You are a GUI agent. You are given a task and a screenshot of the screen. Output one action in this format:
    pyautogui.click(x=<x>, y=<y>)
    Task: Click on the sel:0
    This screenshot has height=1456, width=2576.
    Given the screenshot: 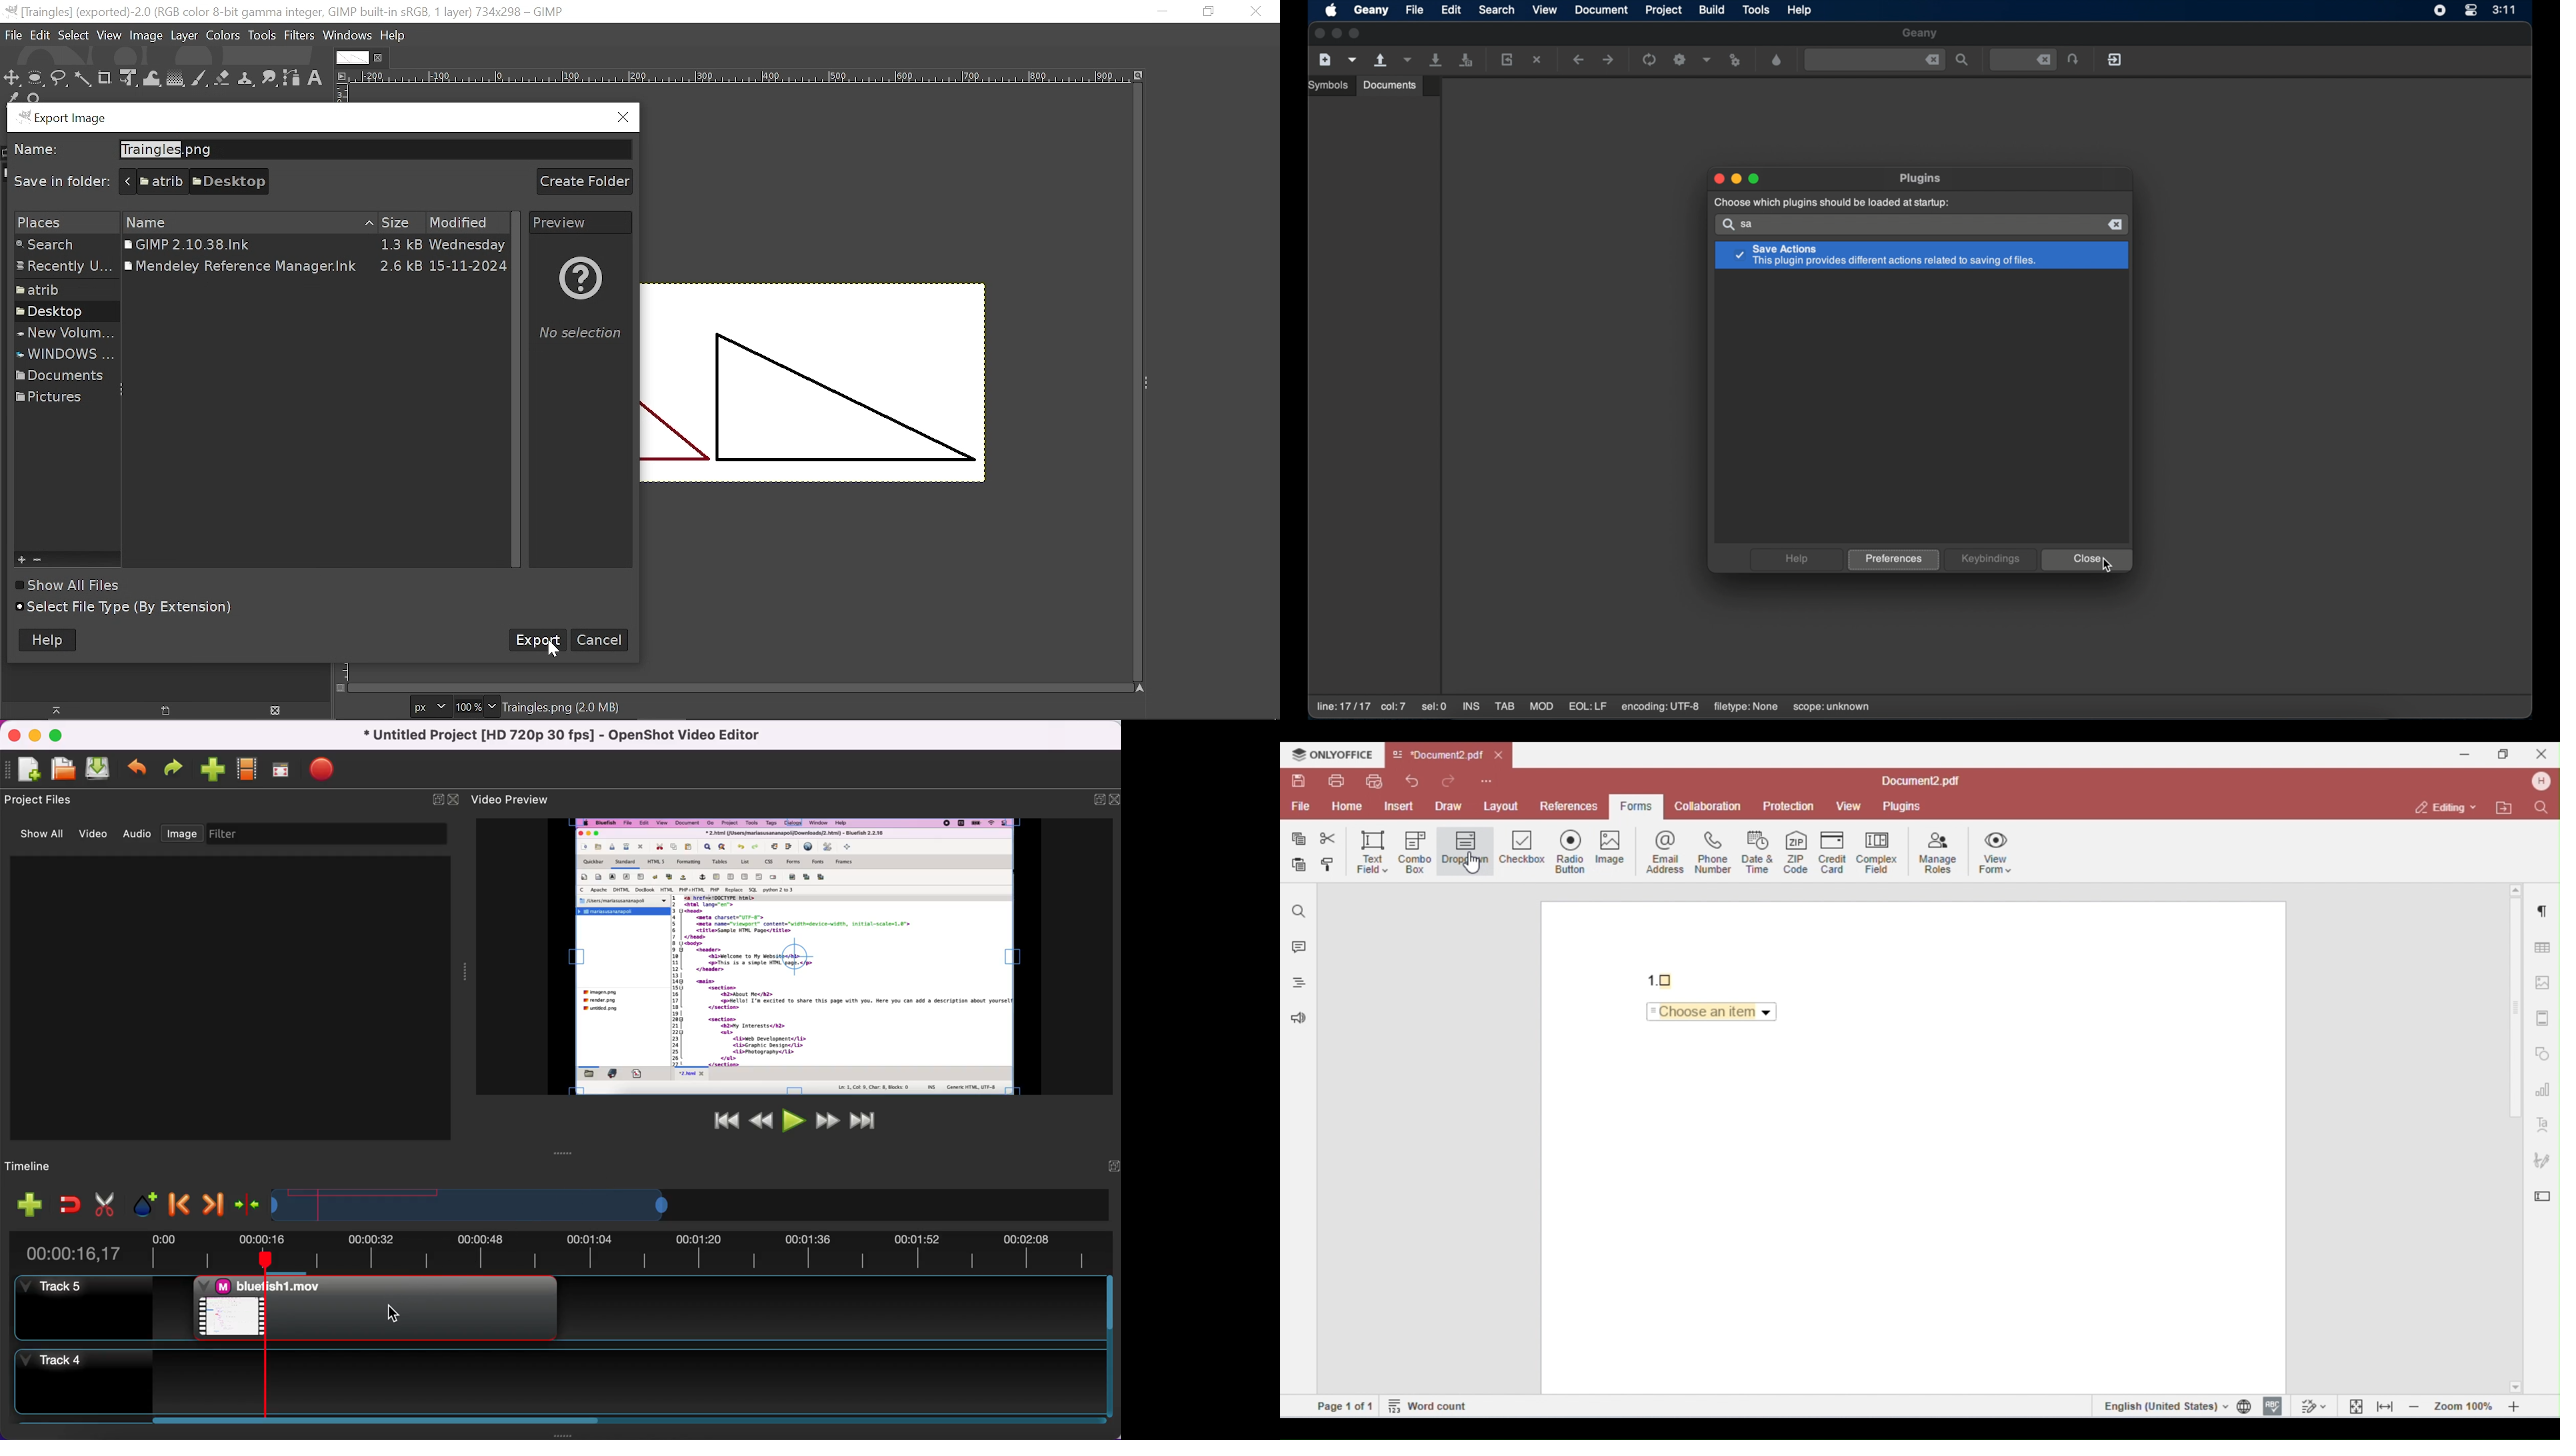 What is the action you would take?
    pyautogui.click(x=1435, y=707)
    